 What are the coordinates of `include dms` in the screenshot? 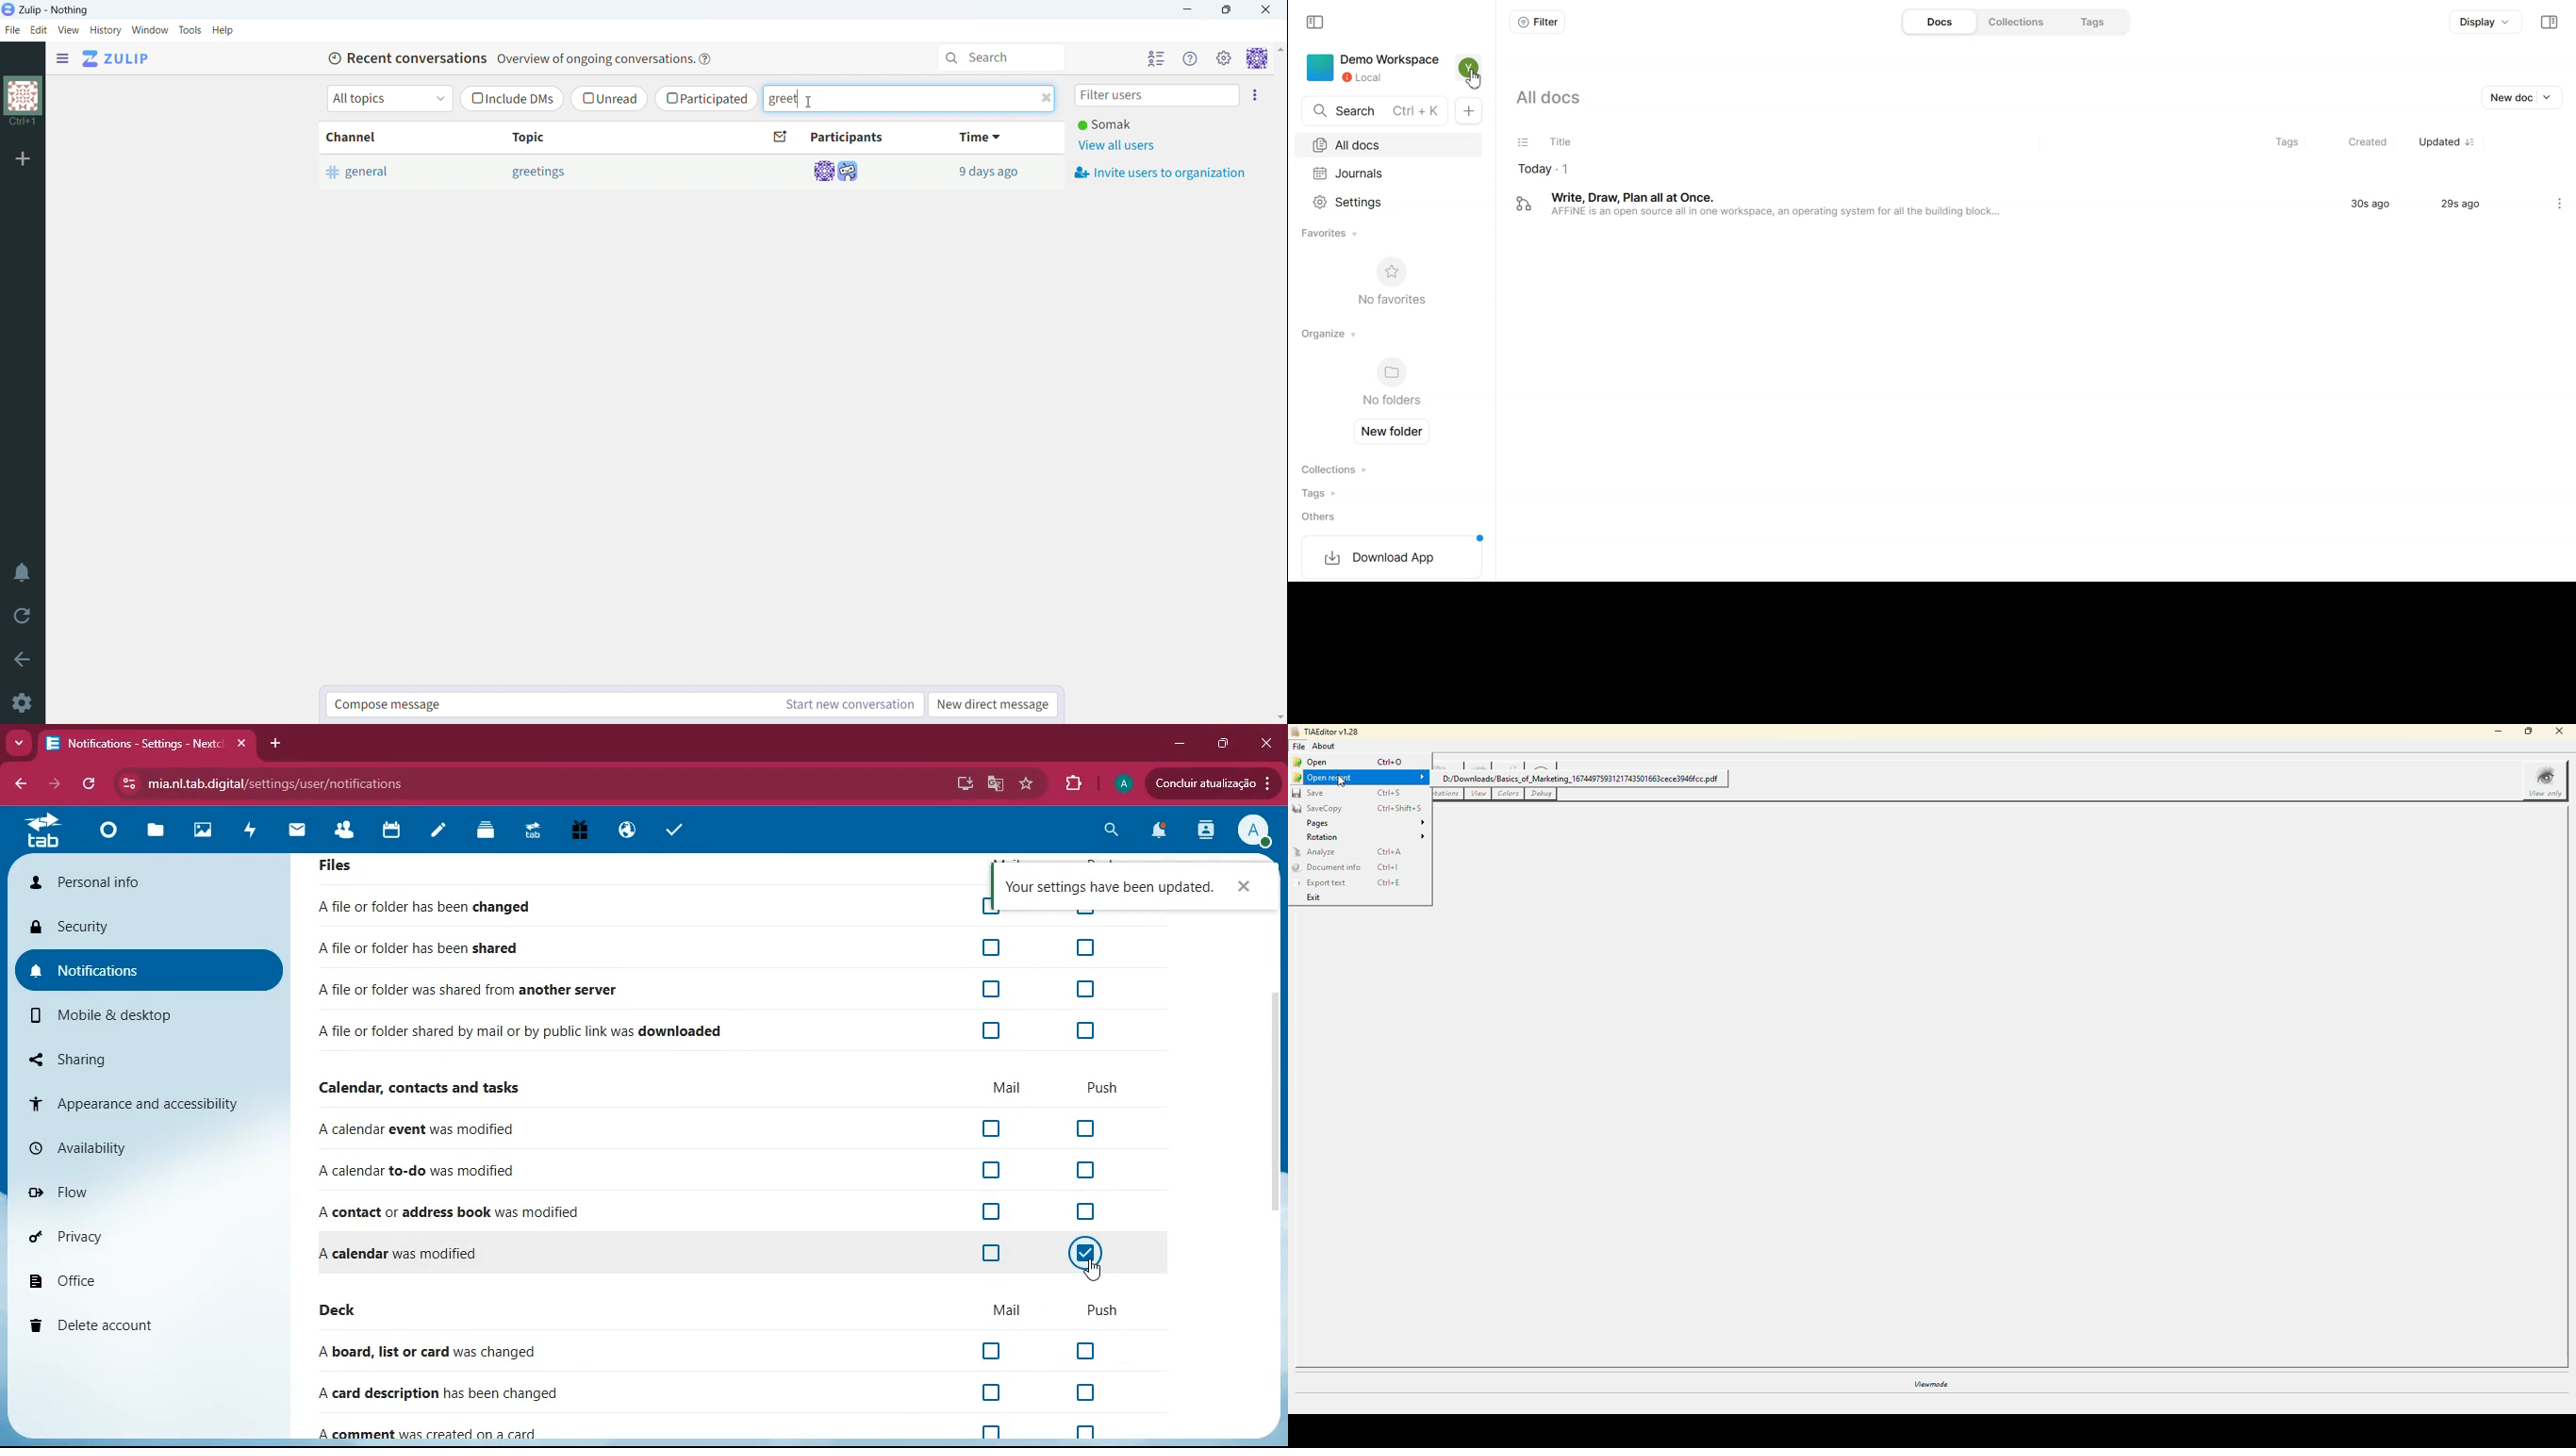 It's located at (511, 99).